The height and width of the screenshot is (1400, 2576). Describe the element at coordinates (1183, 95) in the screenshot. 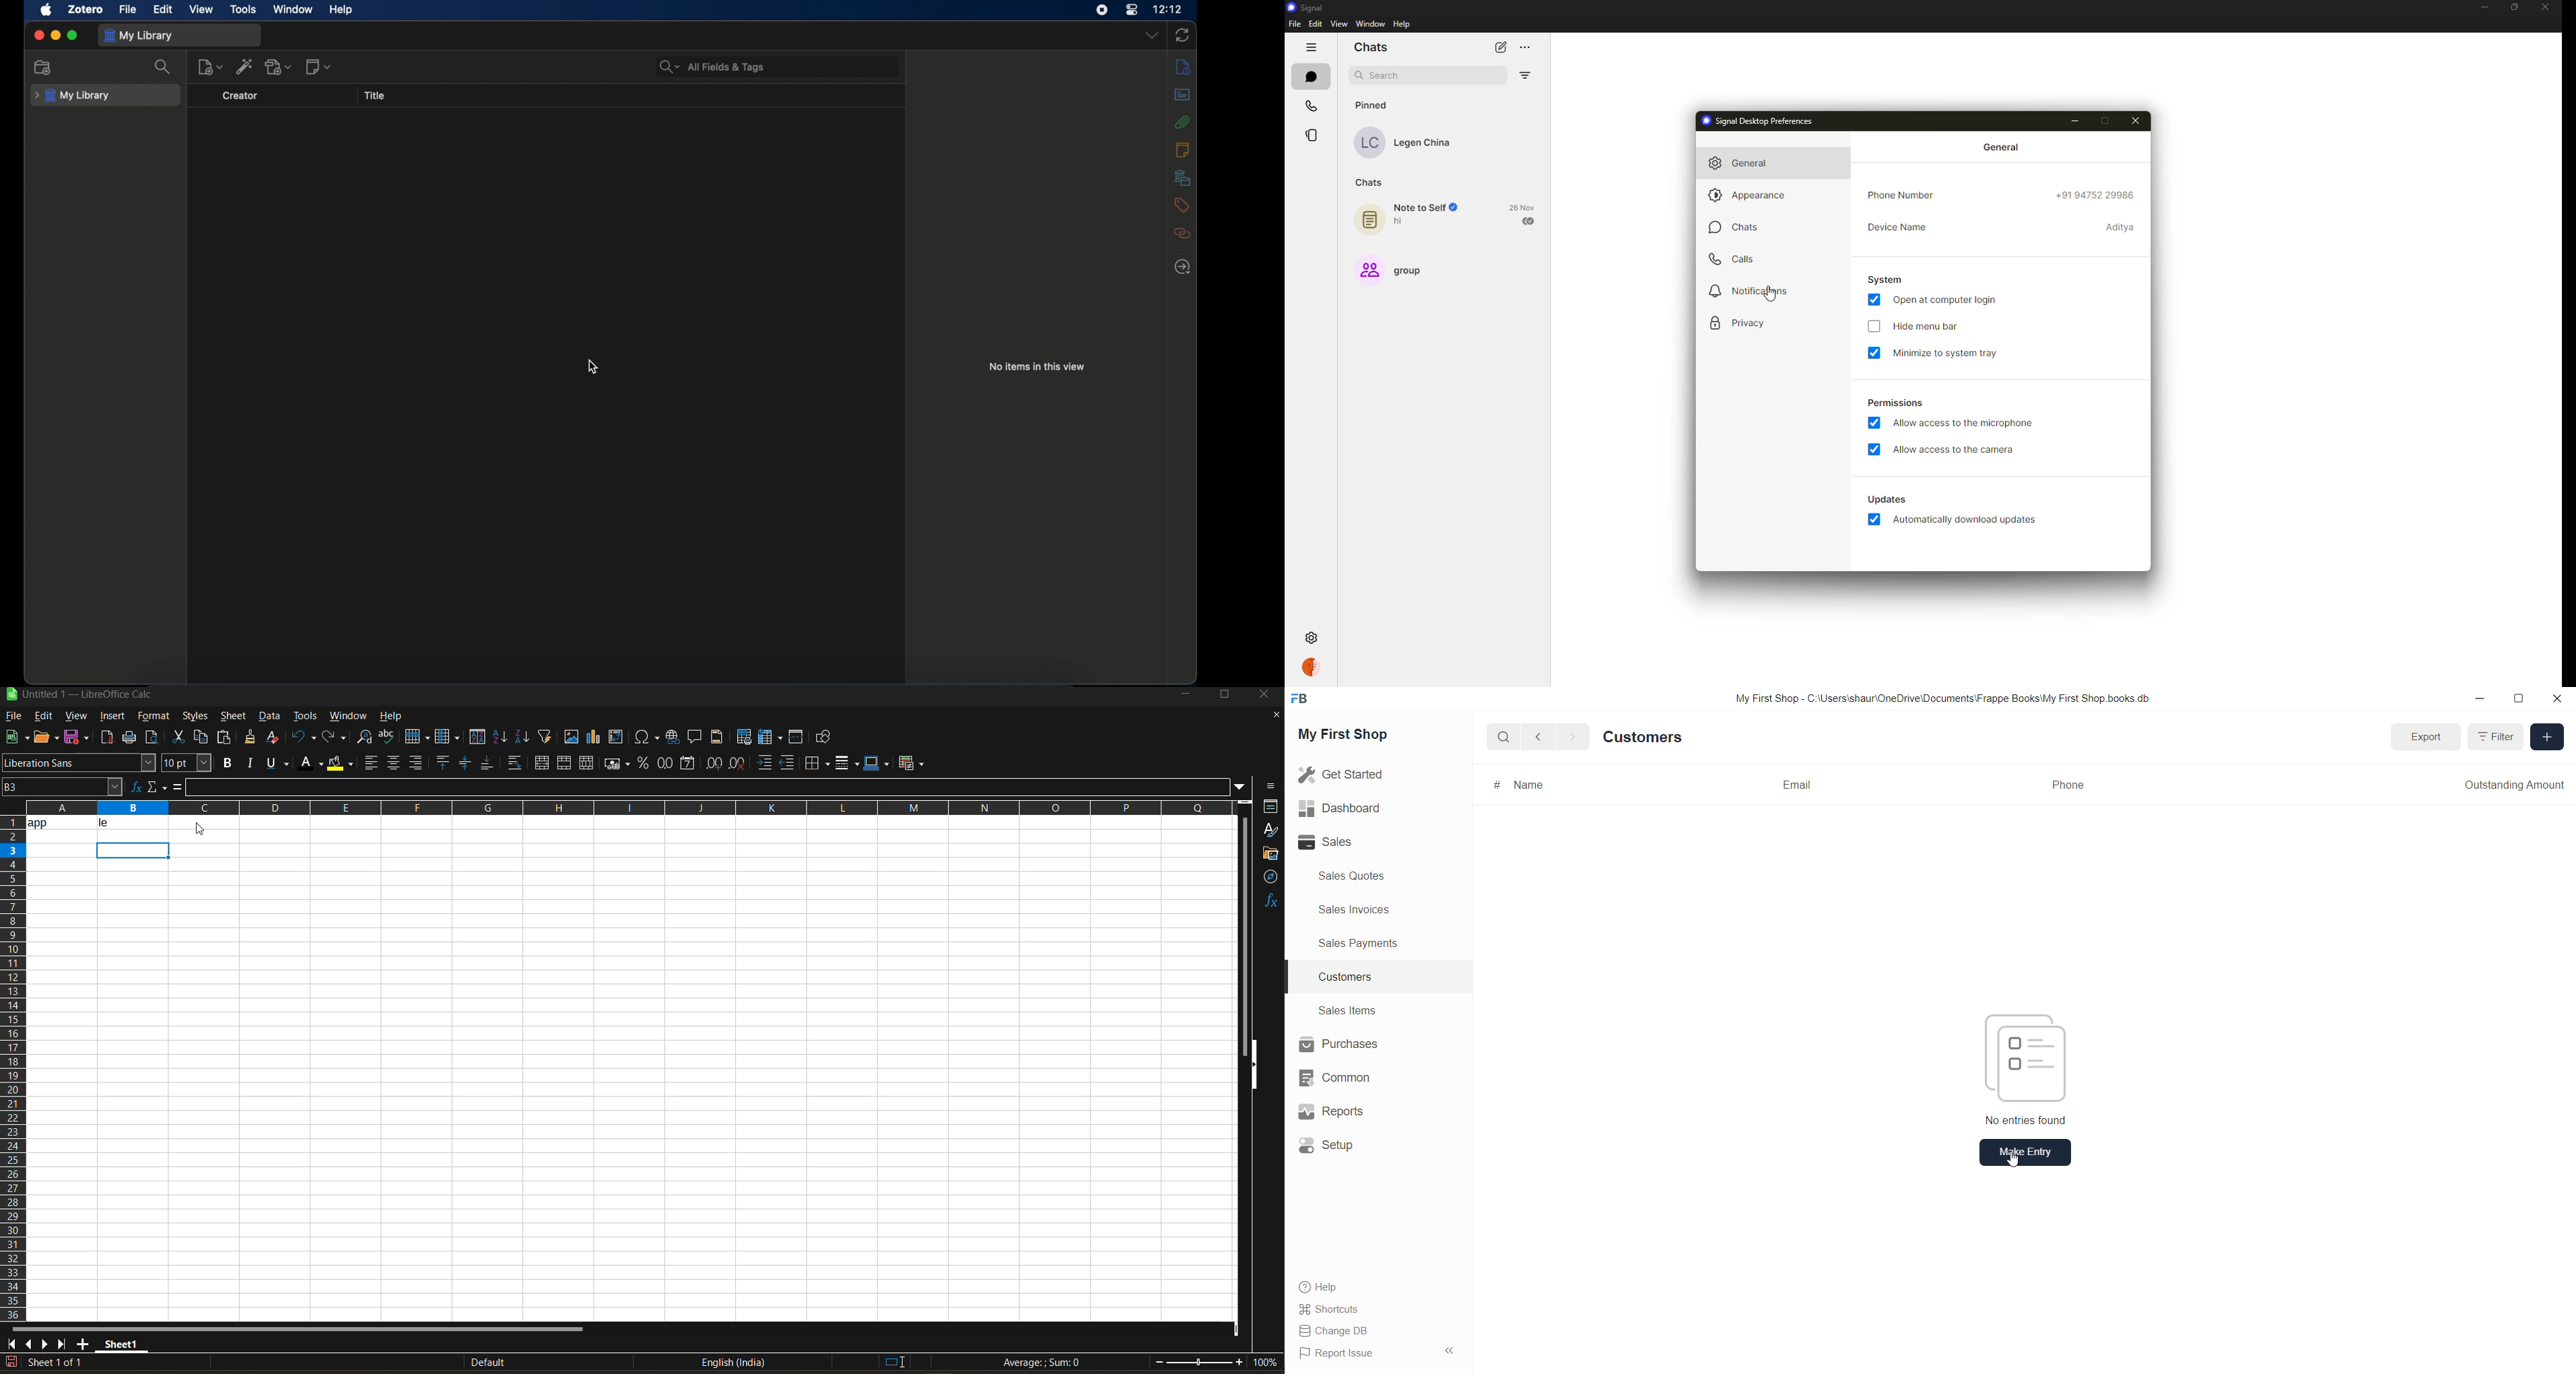

I see `abstract` at that location.